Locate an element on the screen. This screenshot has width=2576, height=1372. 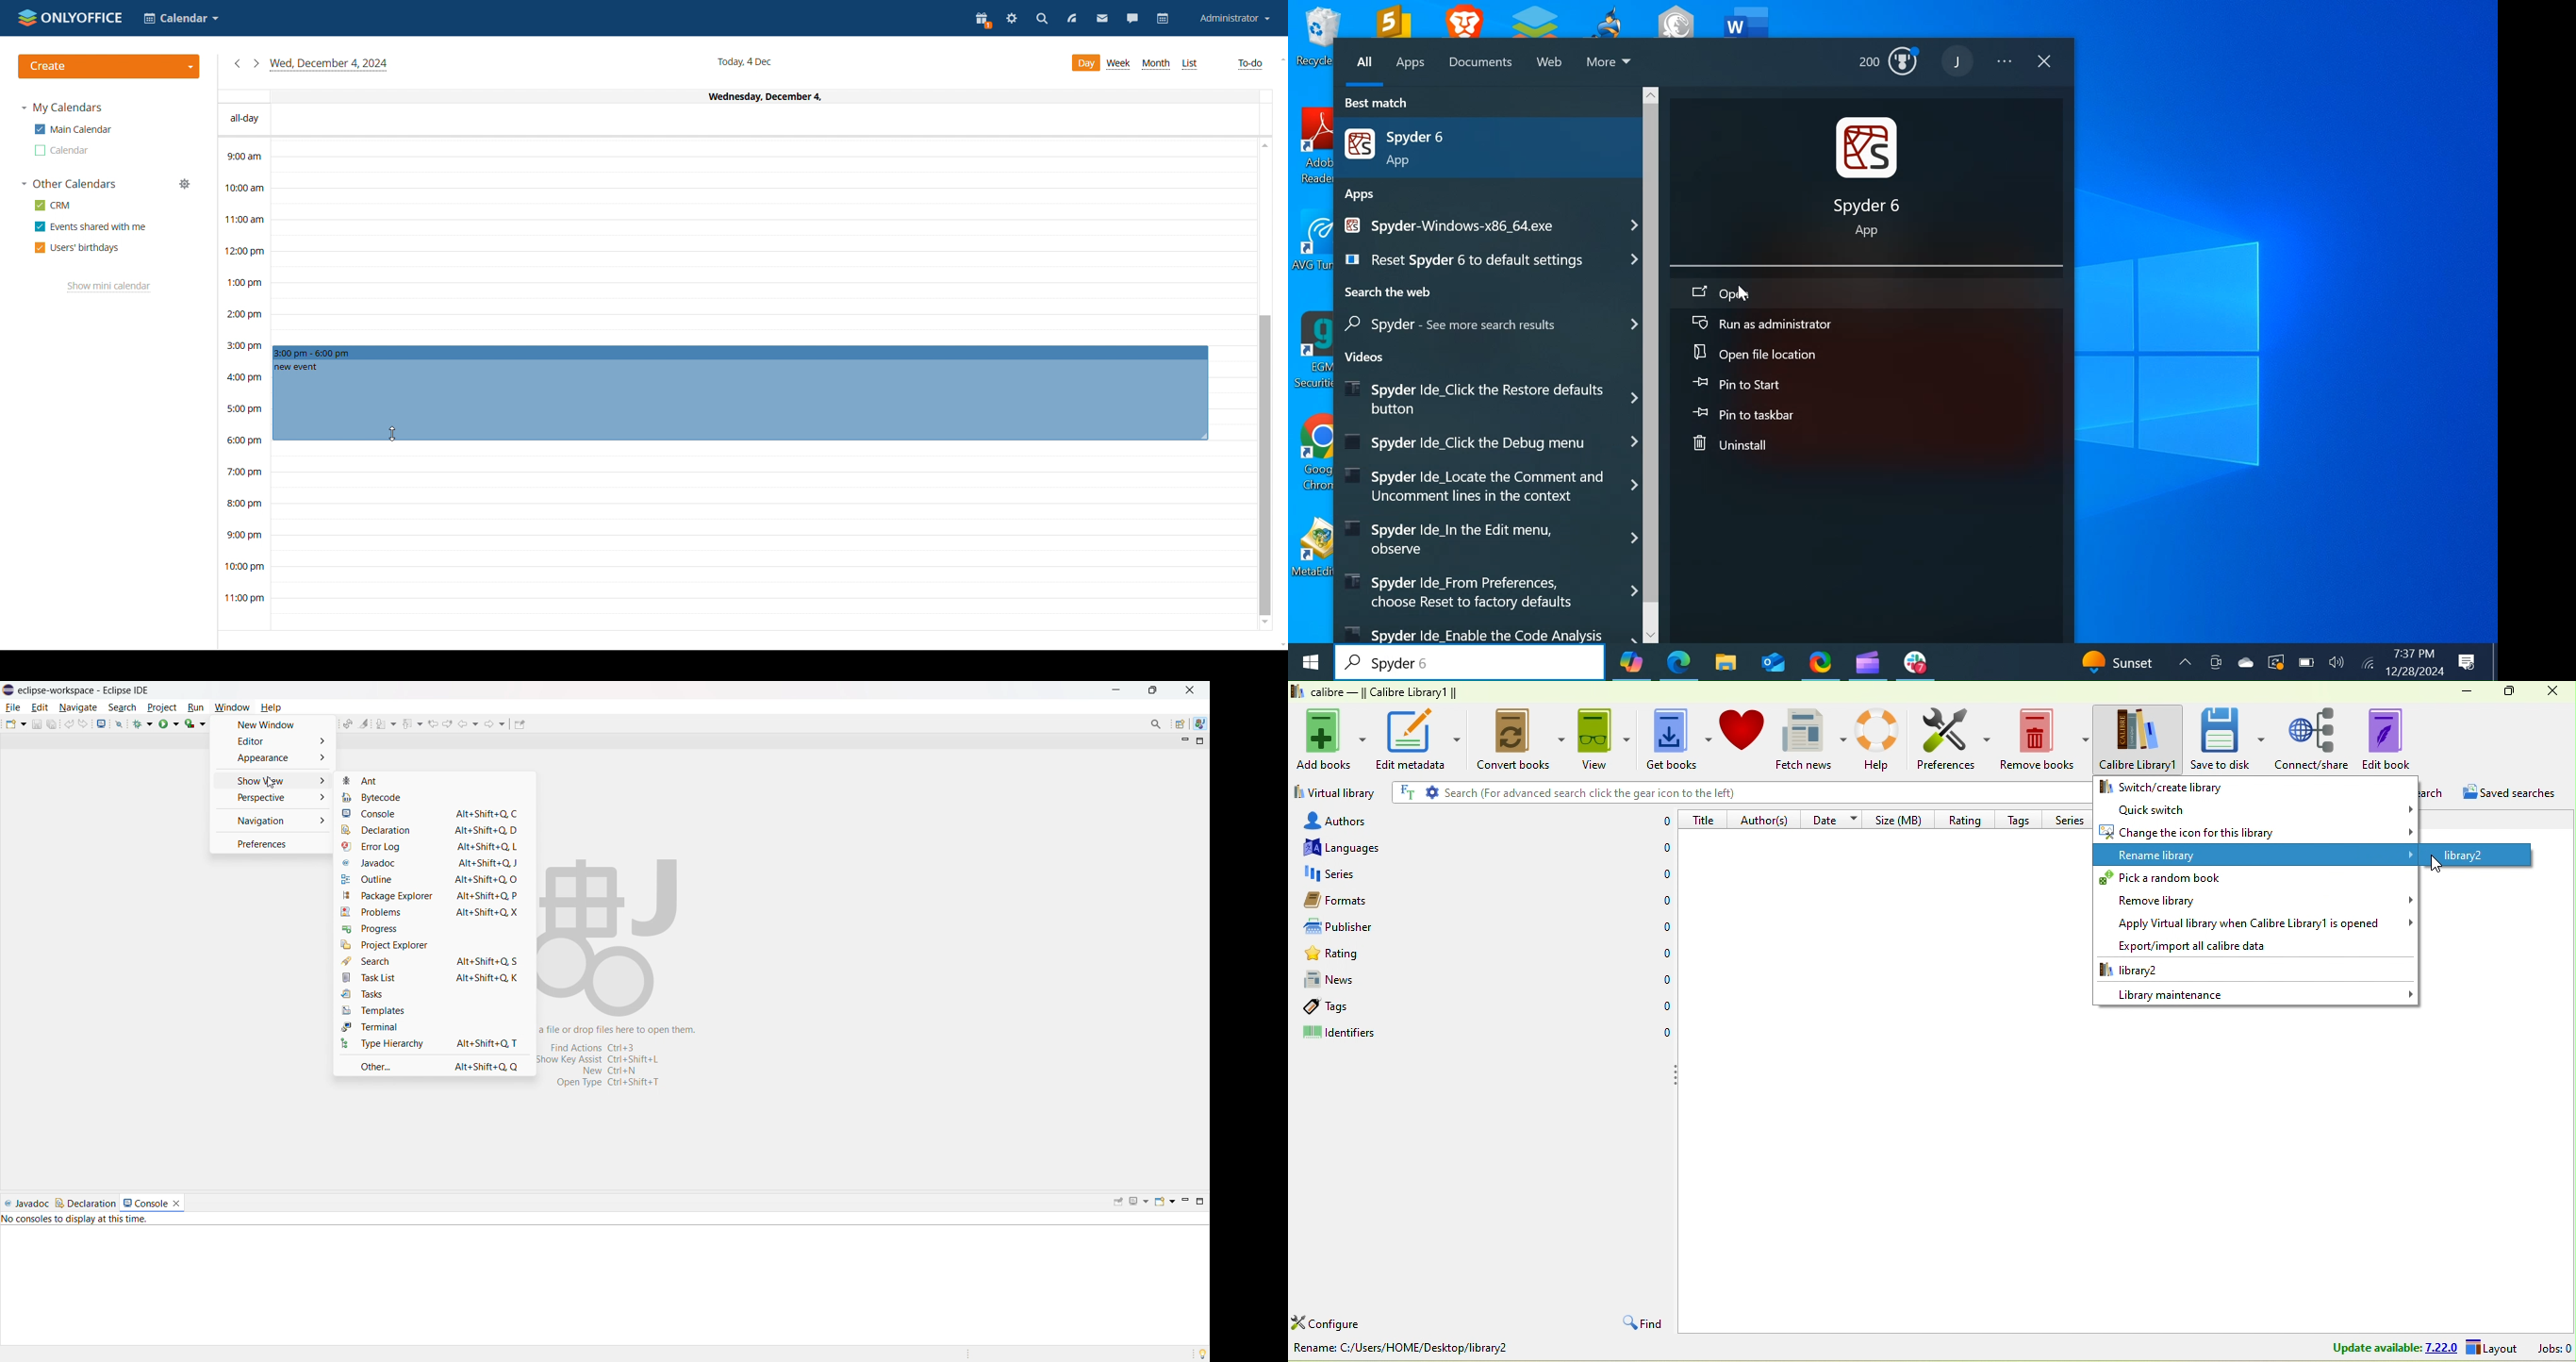
save to disk is located at coordinates (2228, 738).